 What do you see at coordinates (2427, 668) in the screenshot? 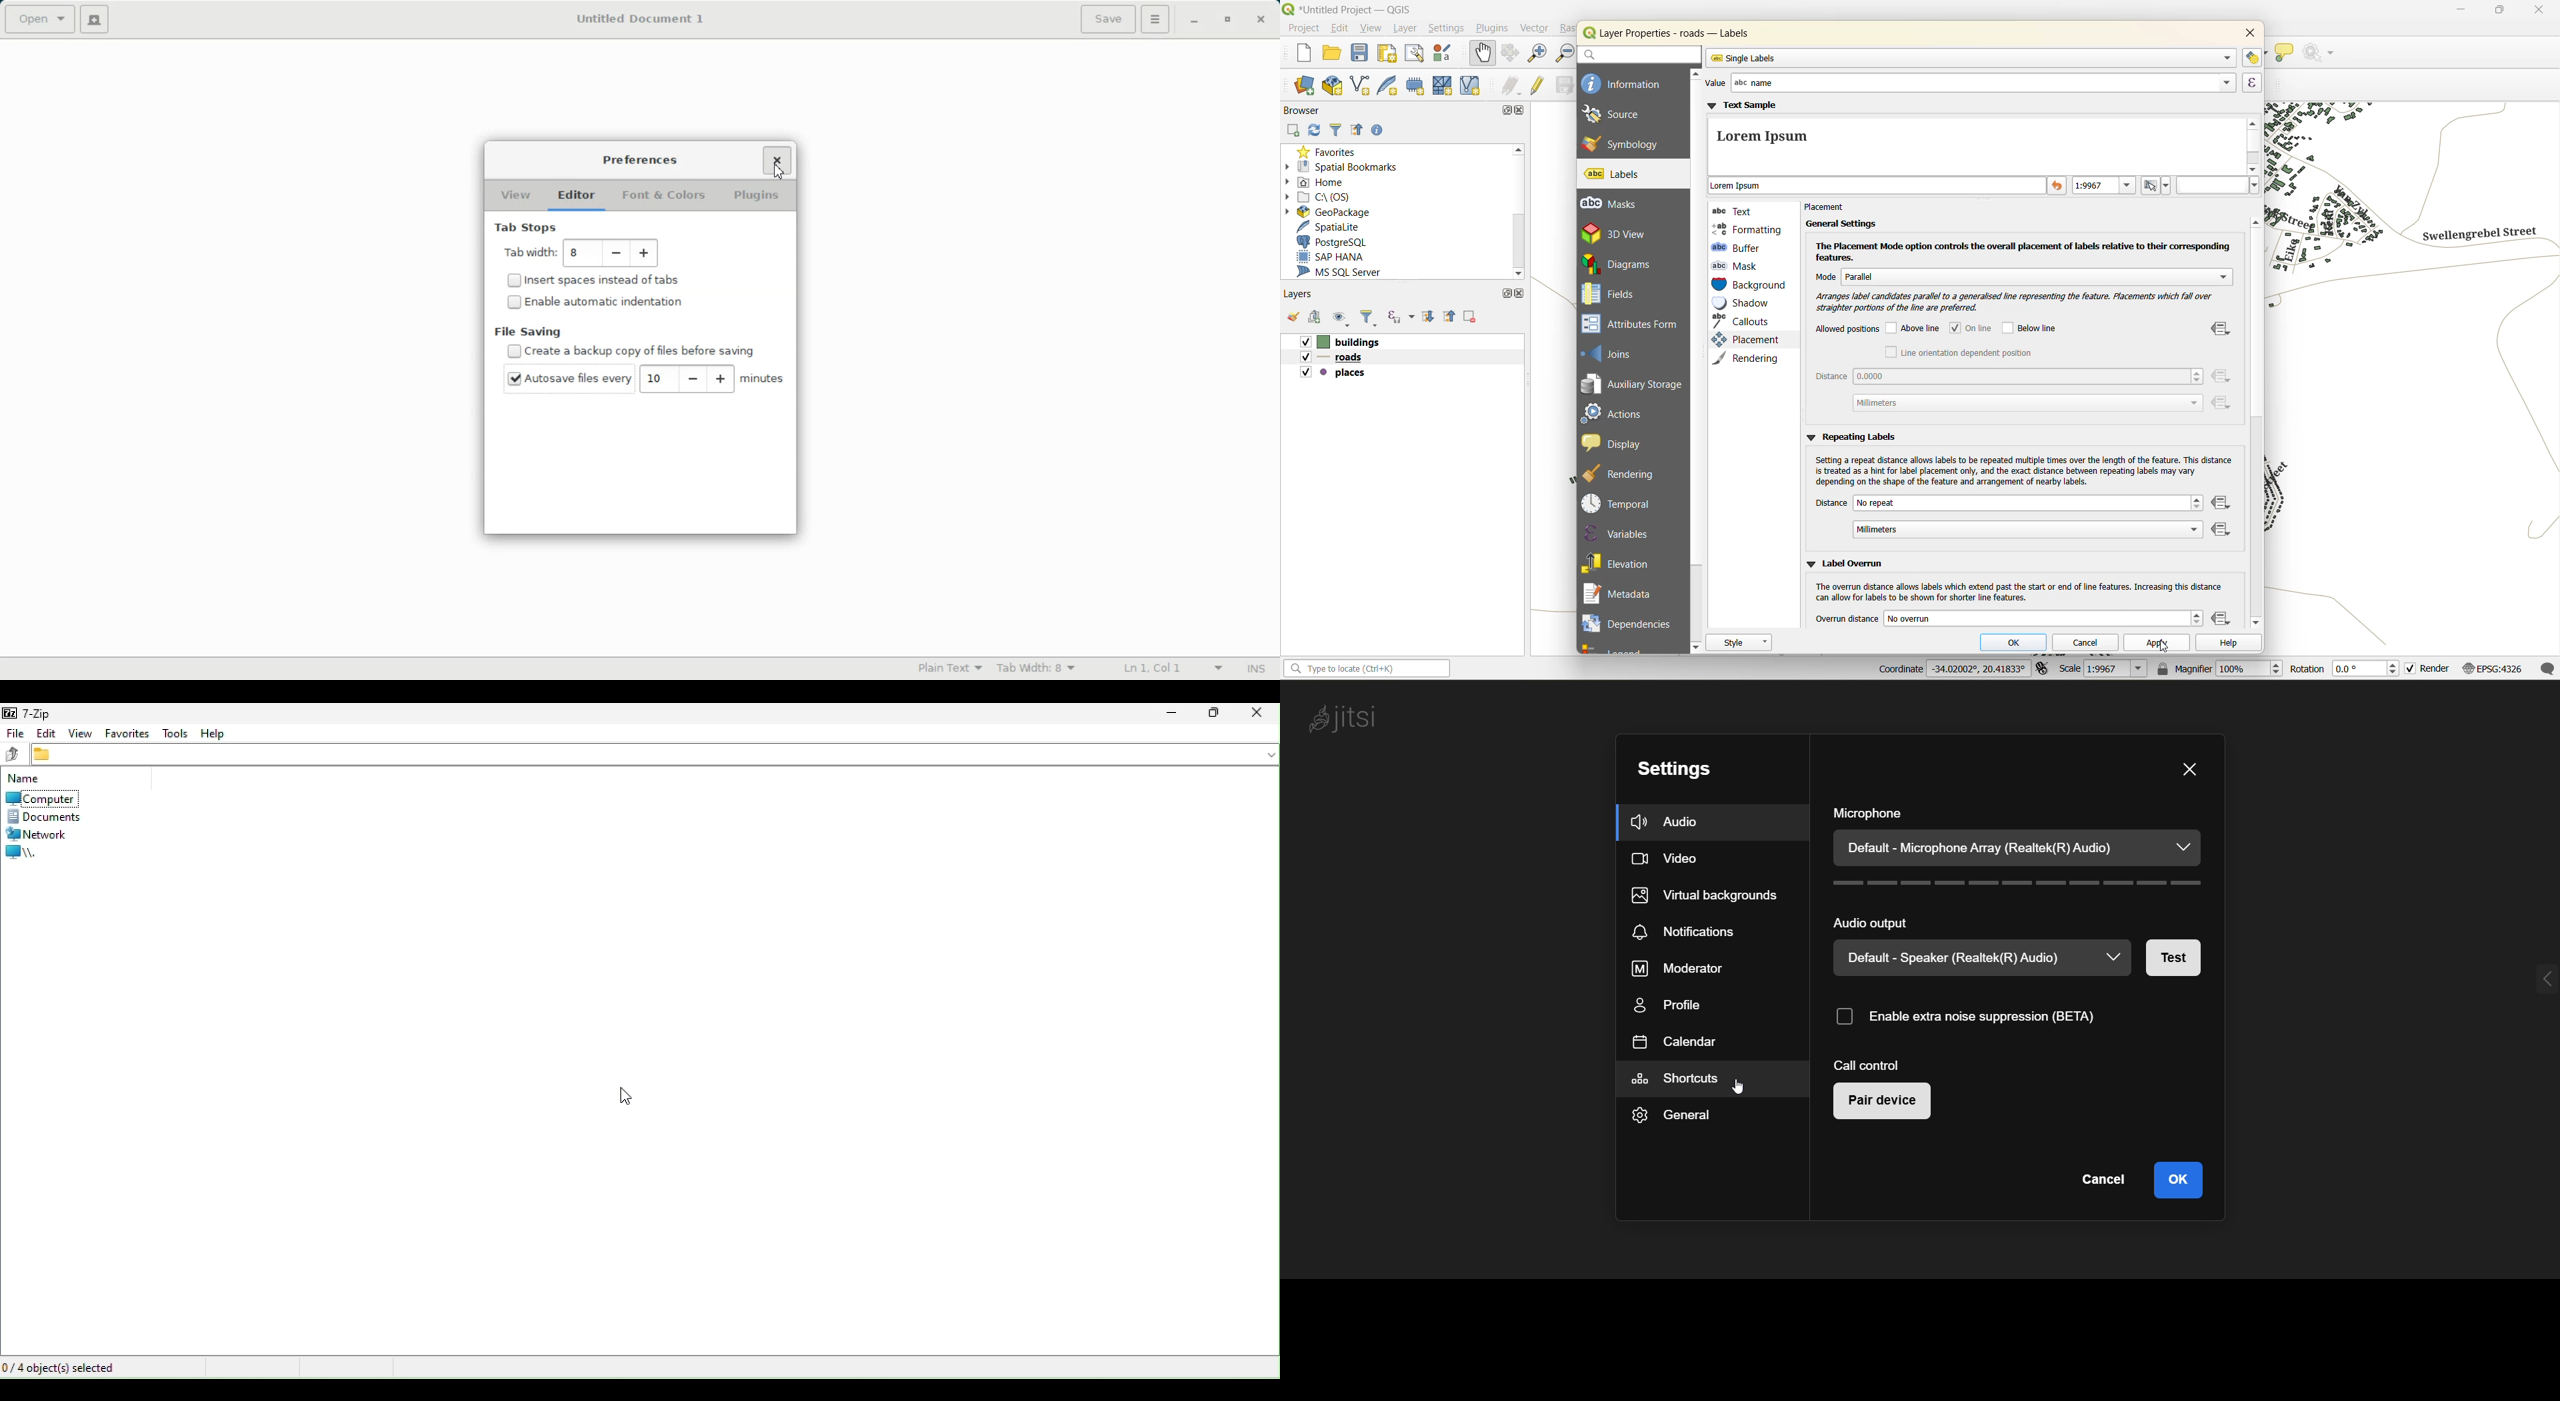
I see `render` at bounding box center [2427, 668].